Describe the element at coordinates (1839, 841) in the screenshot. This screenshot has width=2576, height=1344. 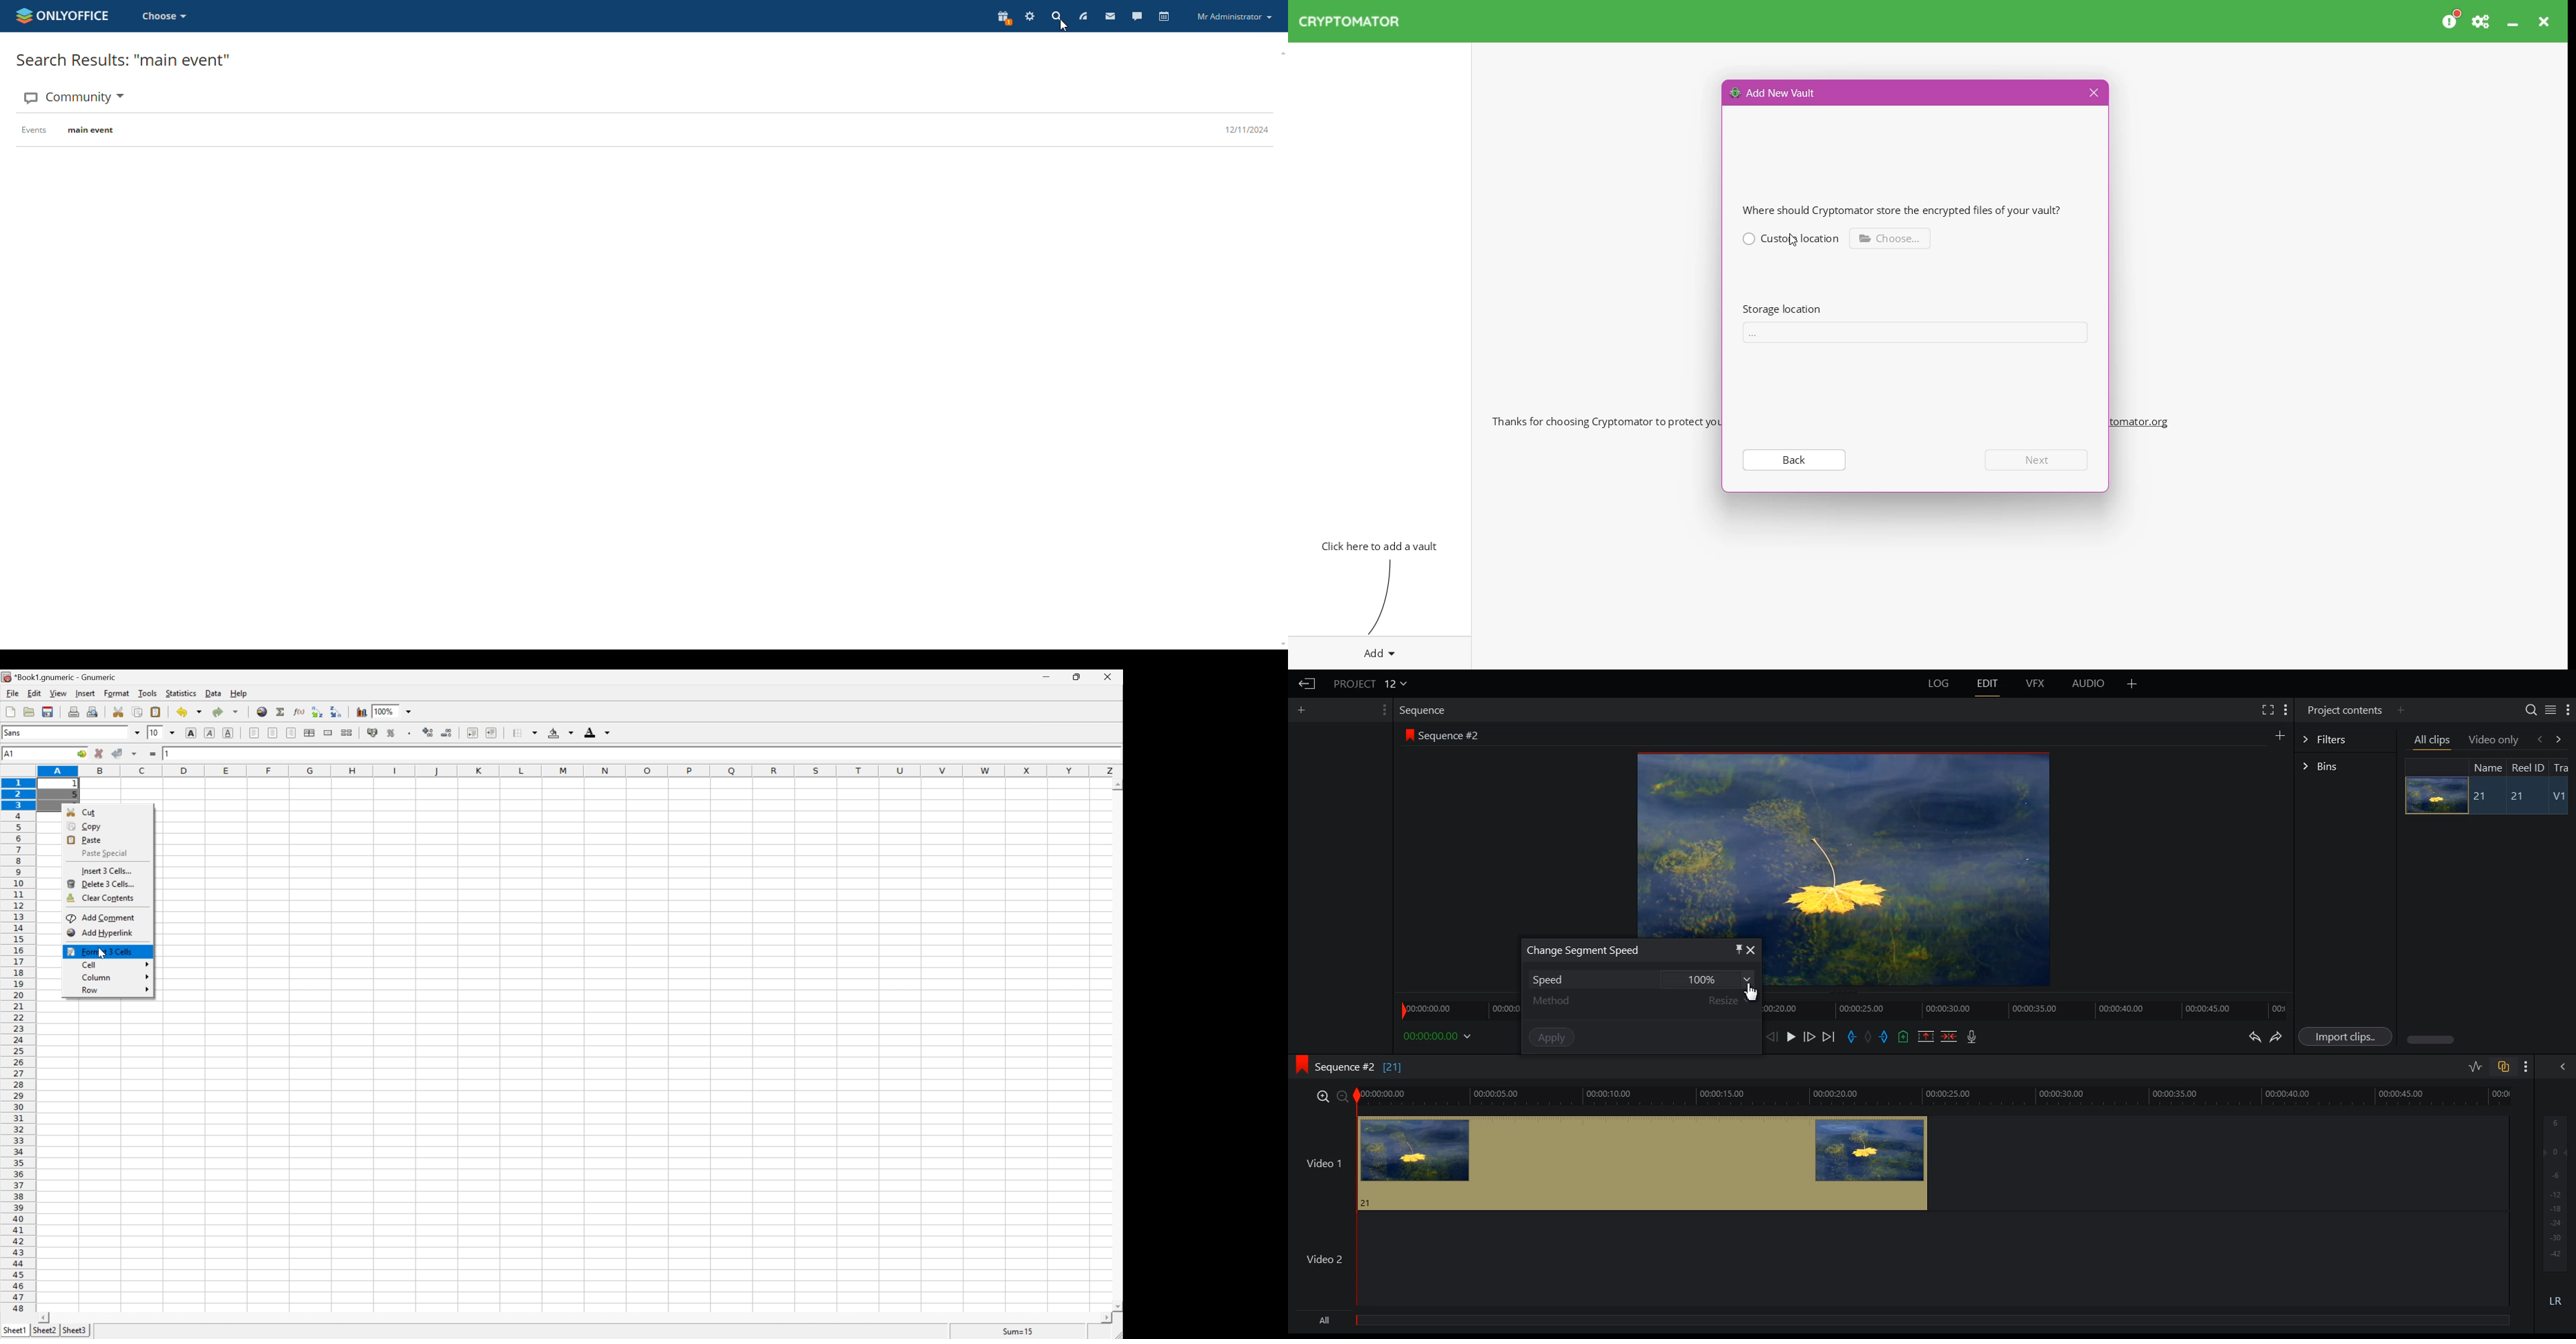
I see `Window preview` at that location.